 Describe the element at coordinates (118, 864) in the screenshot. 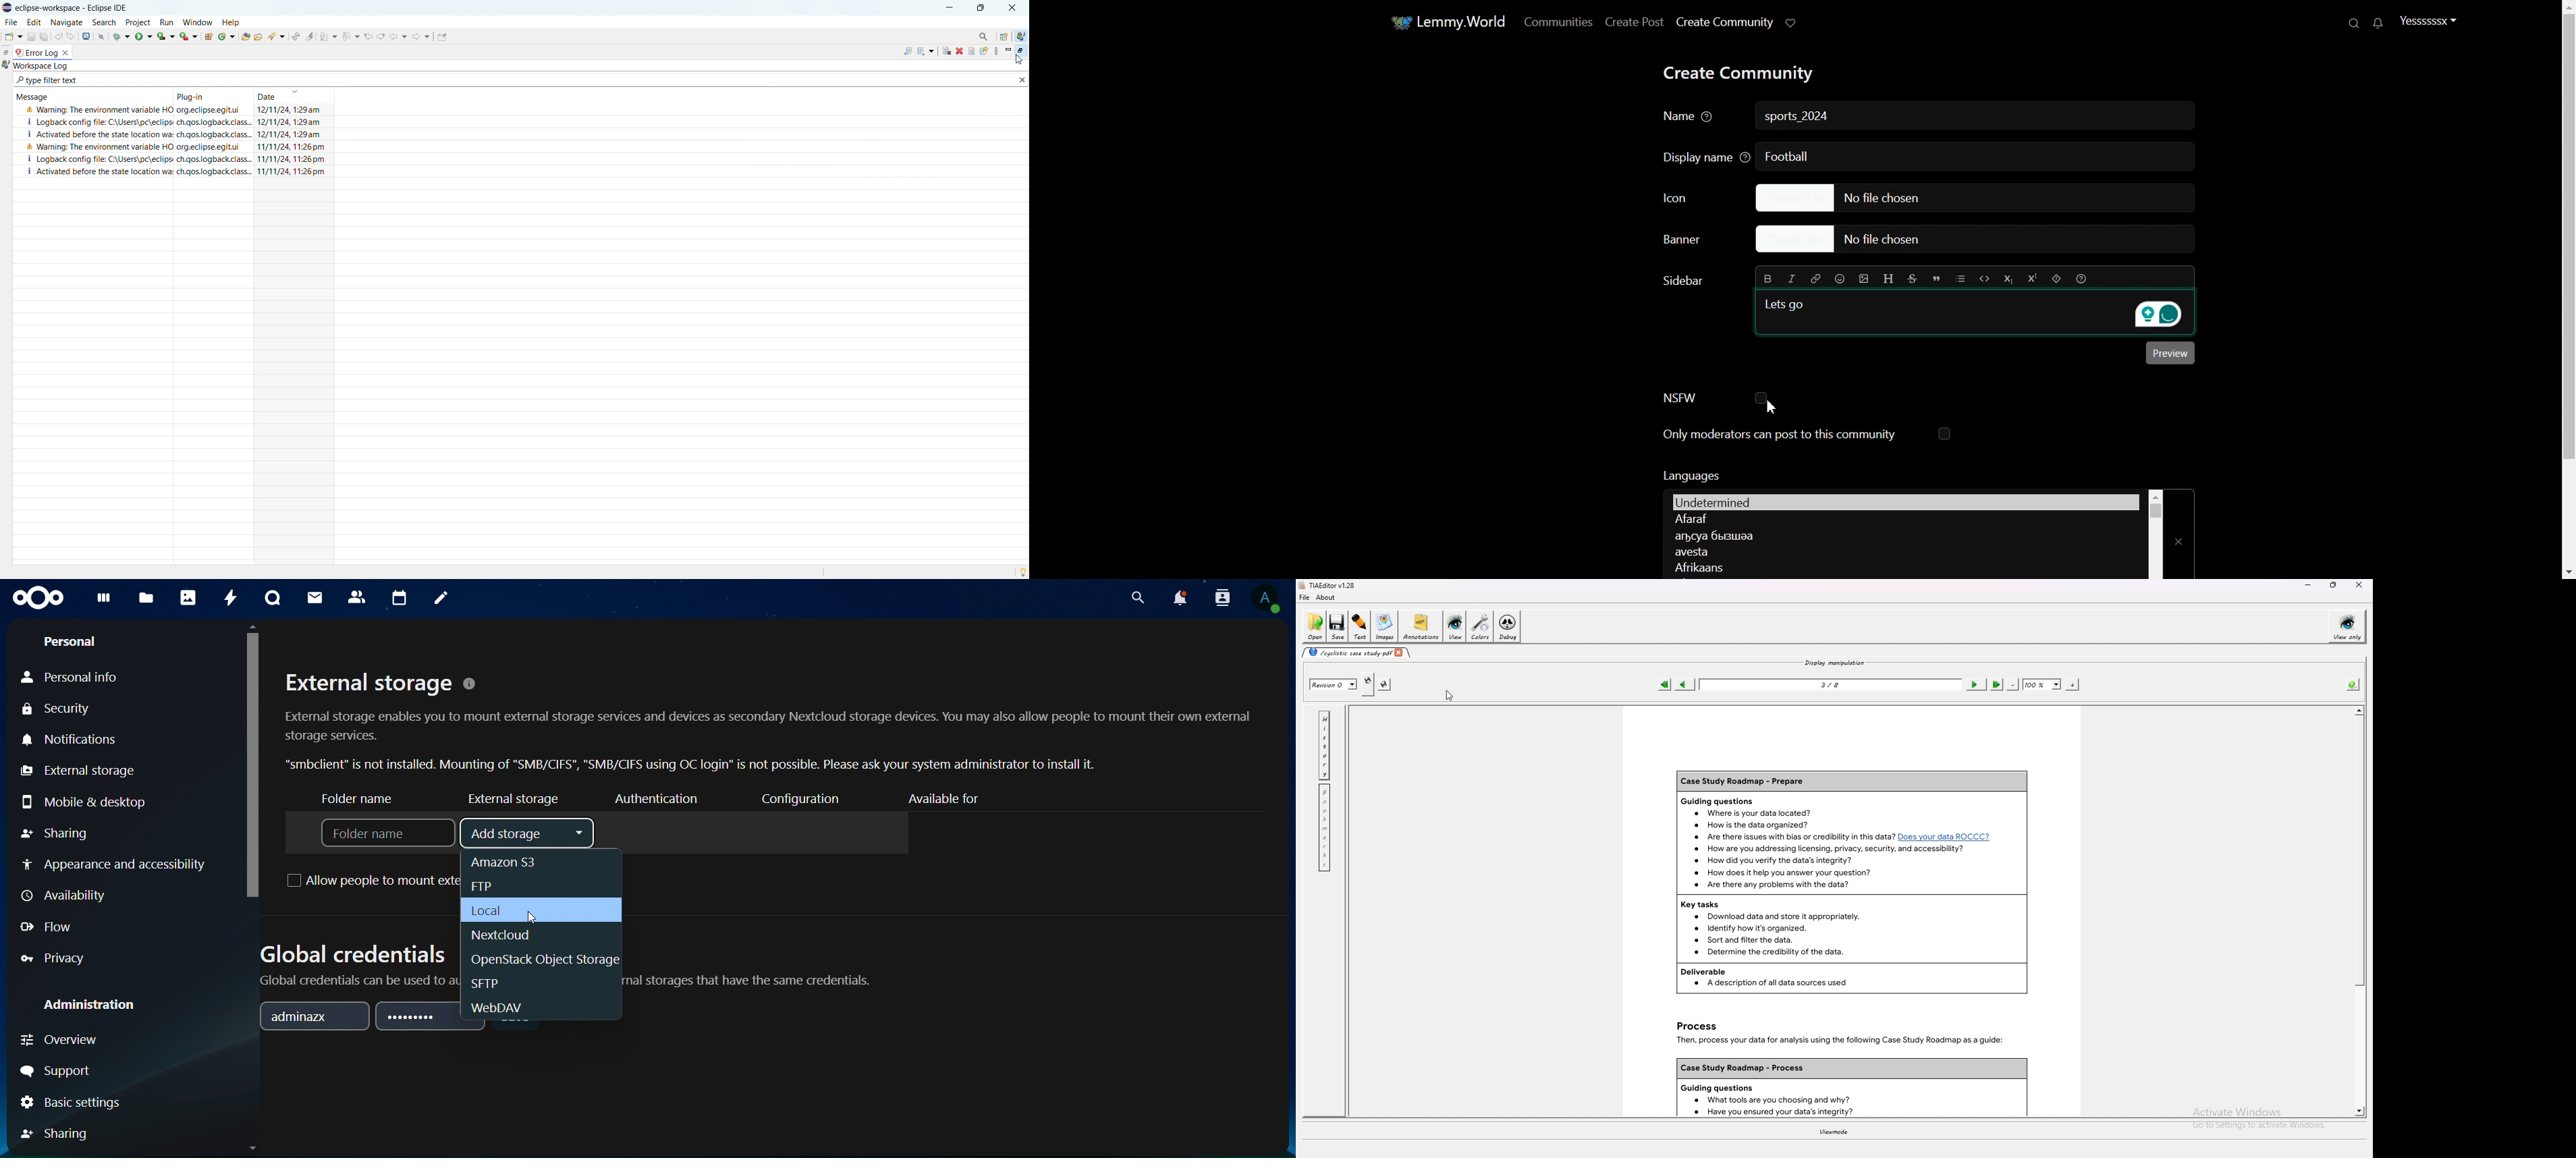

I see `appearance and accessibilty` at that location.